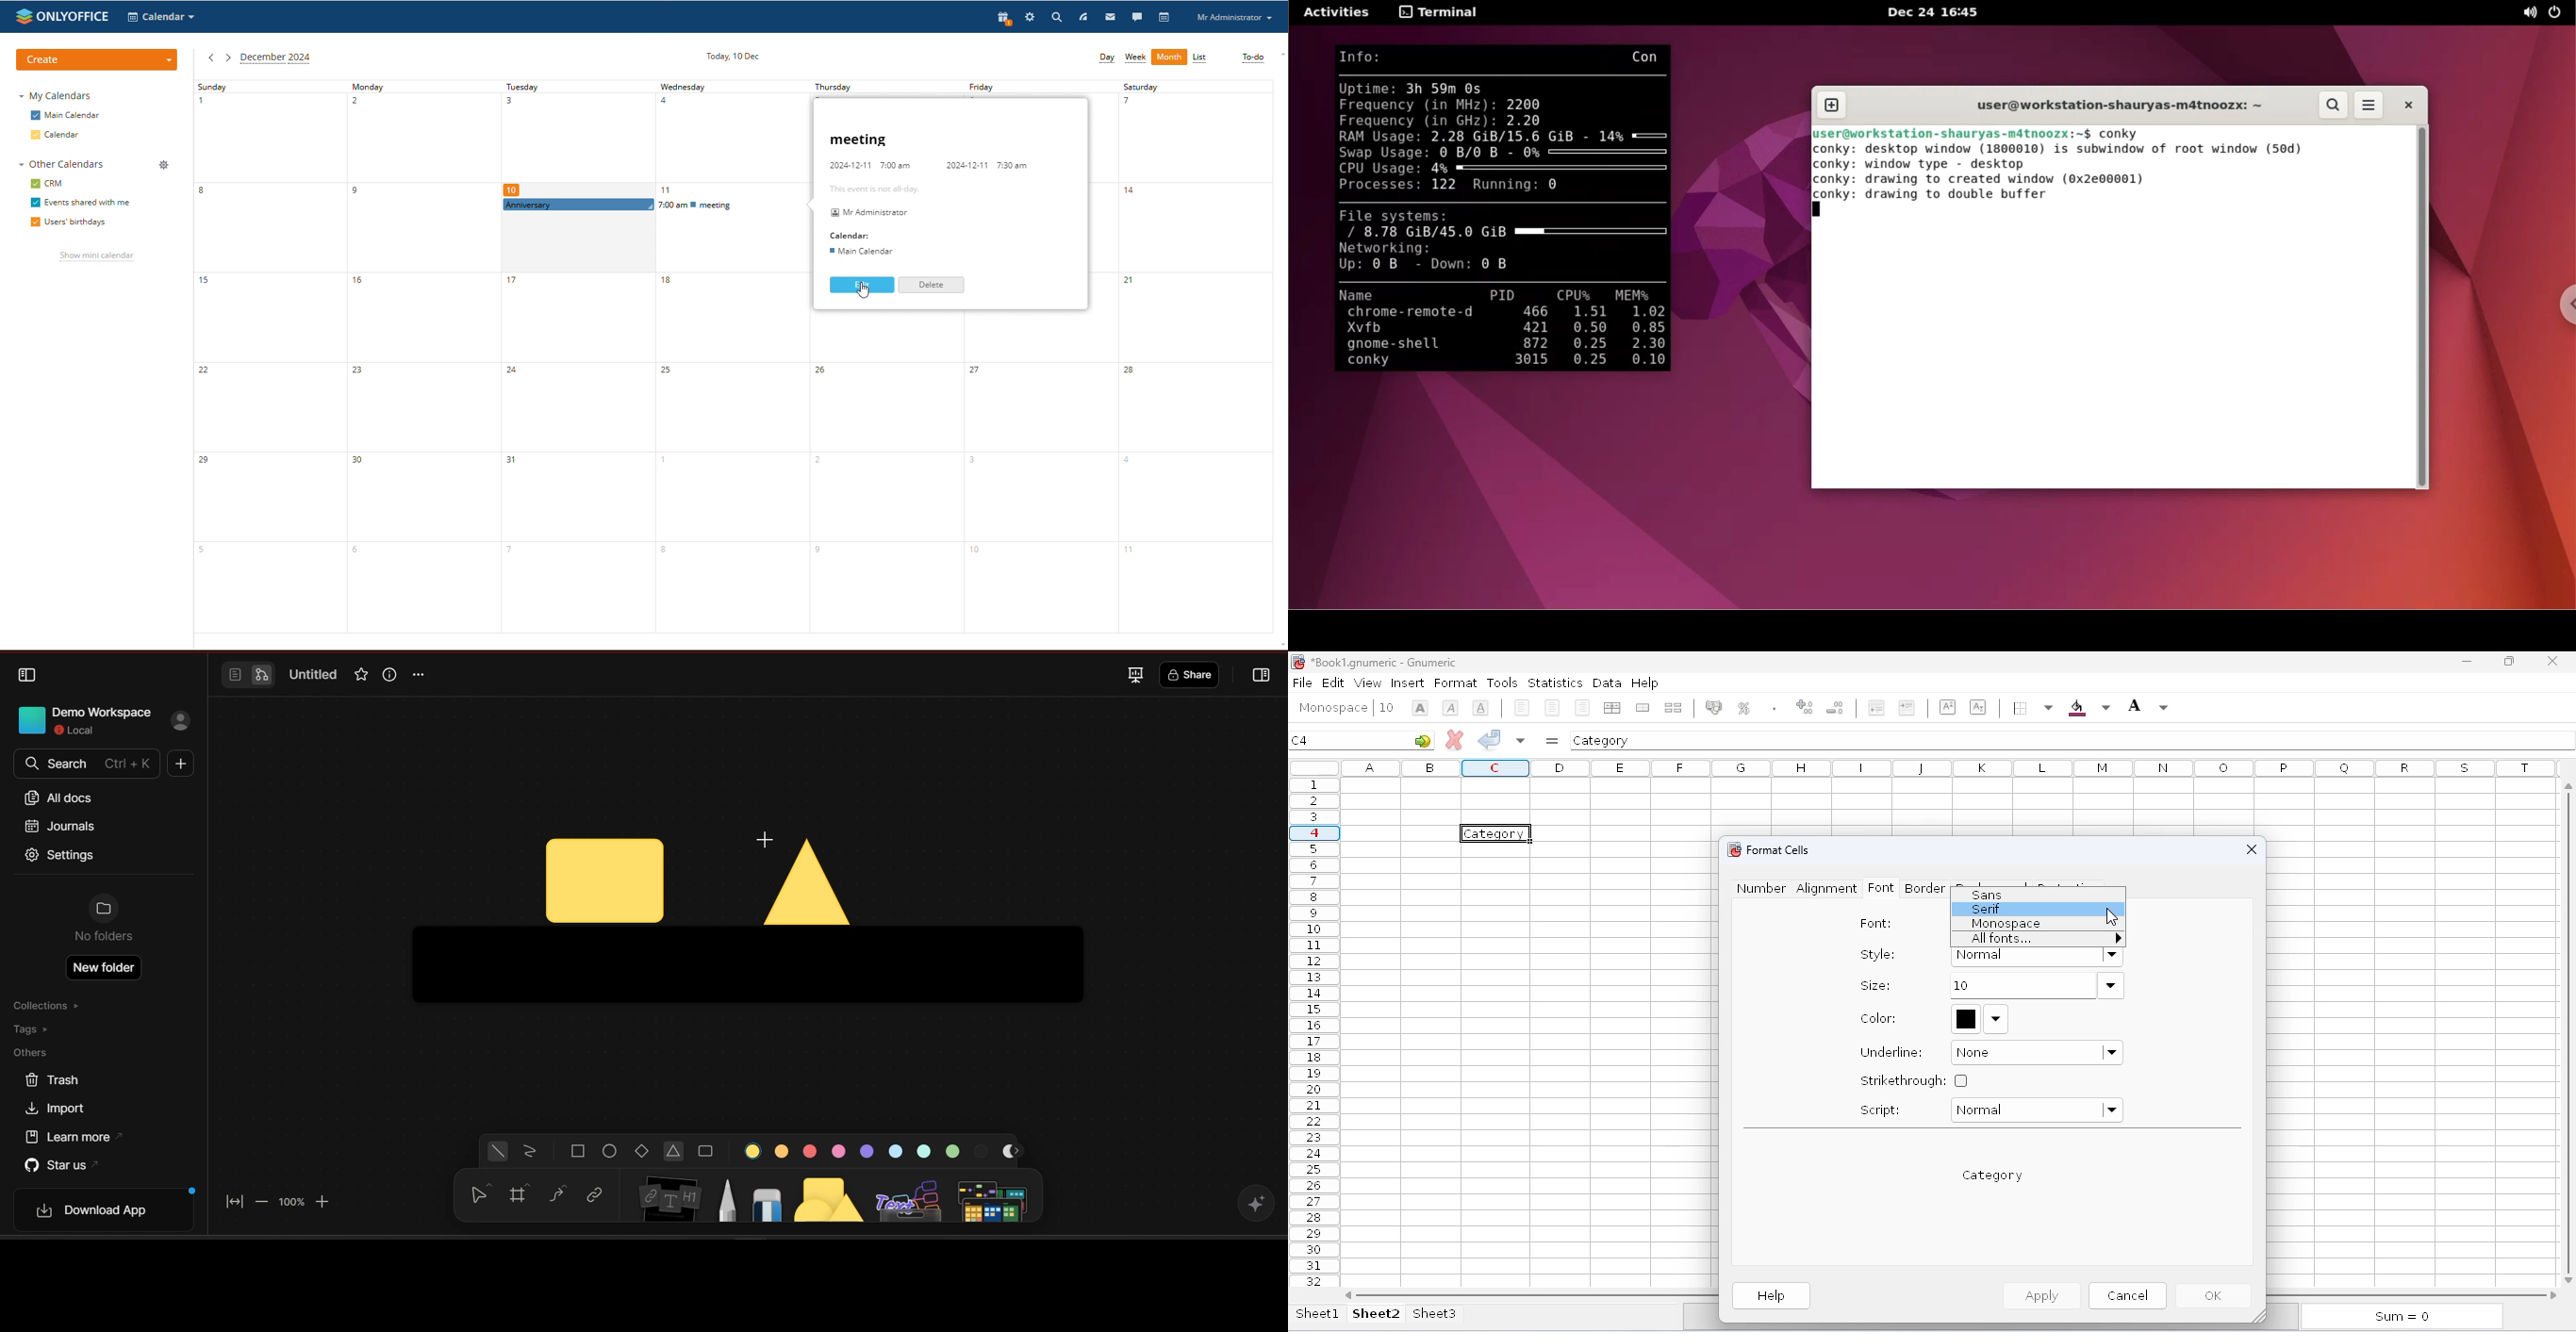 This screenshot has width=2576, height=1344. What do you see at coordinates (1615, 708) in the screenshot?
I see `center horizontally across the selection` at bounding box center [1615, 708].